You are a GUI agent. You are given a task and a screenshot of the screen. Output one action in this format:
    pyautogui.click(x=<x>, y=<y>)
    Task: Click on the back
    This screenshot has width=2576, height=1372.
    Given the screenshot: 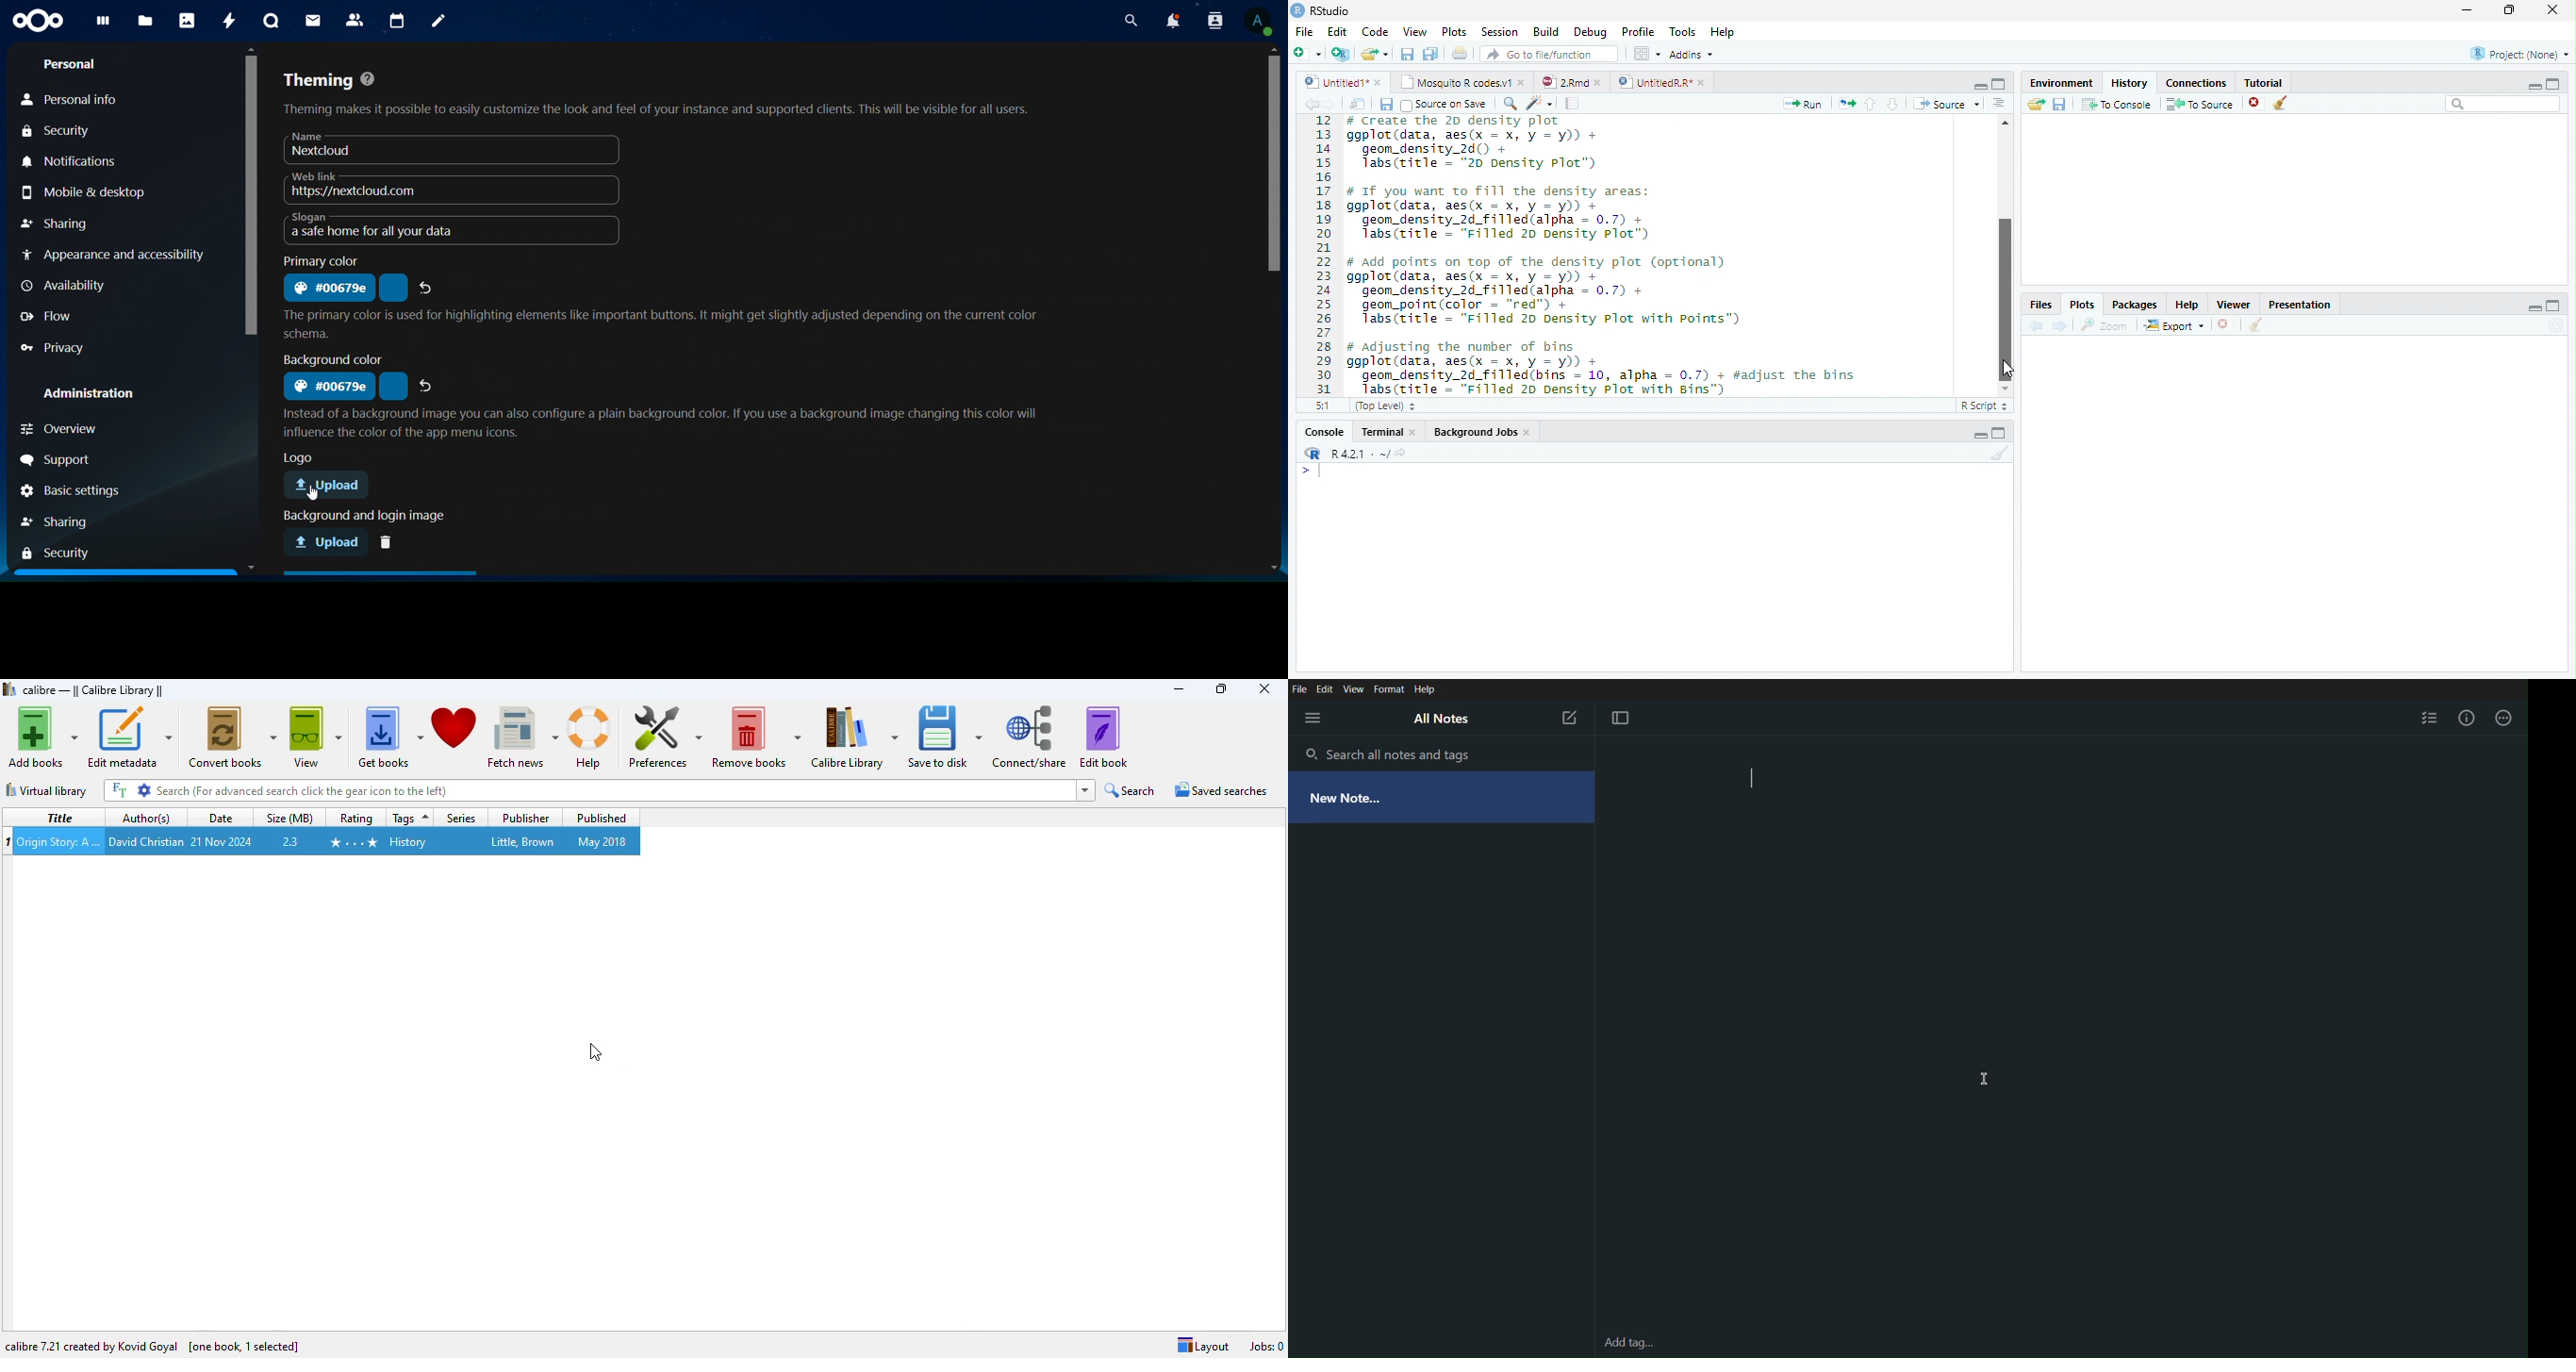 What is the action you would take?
    pyautogui.click(x=1307, y=104)
    